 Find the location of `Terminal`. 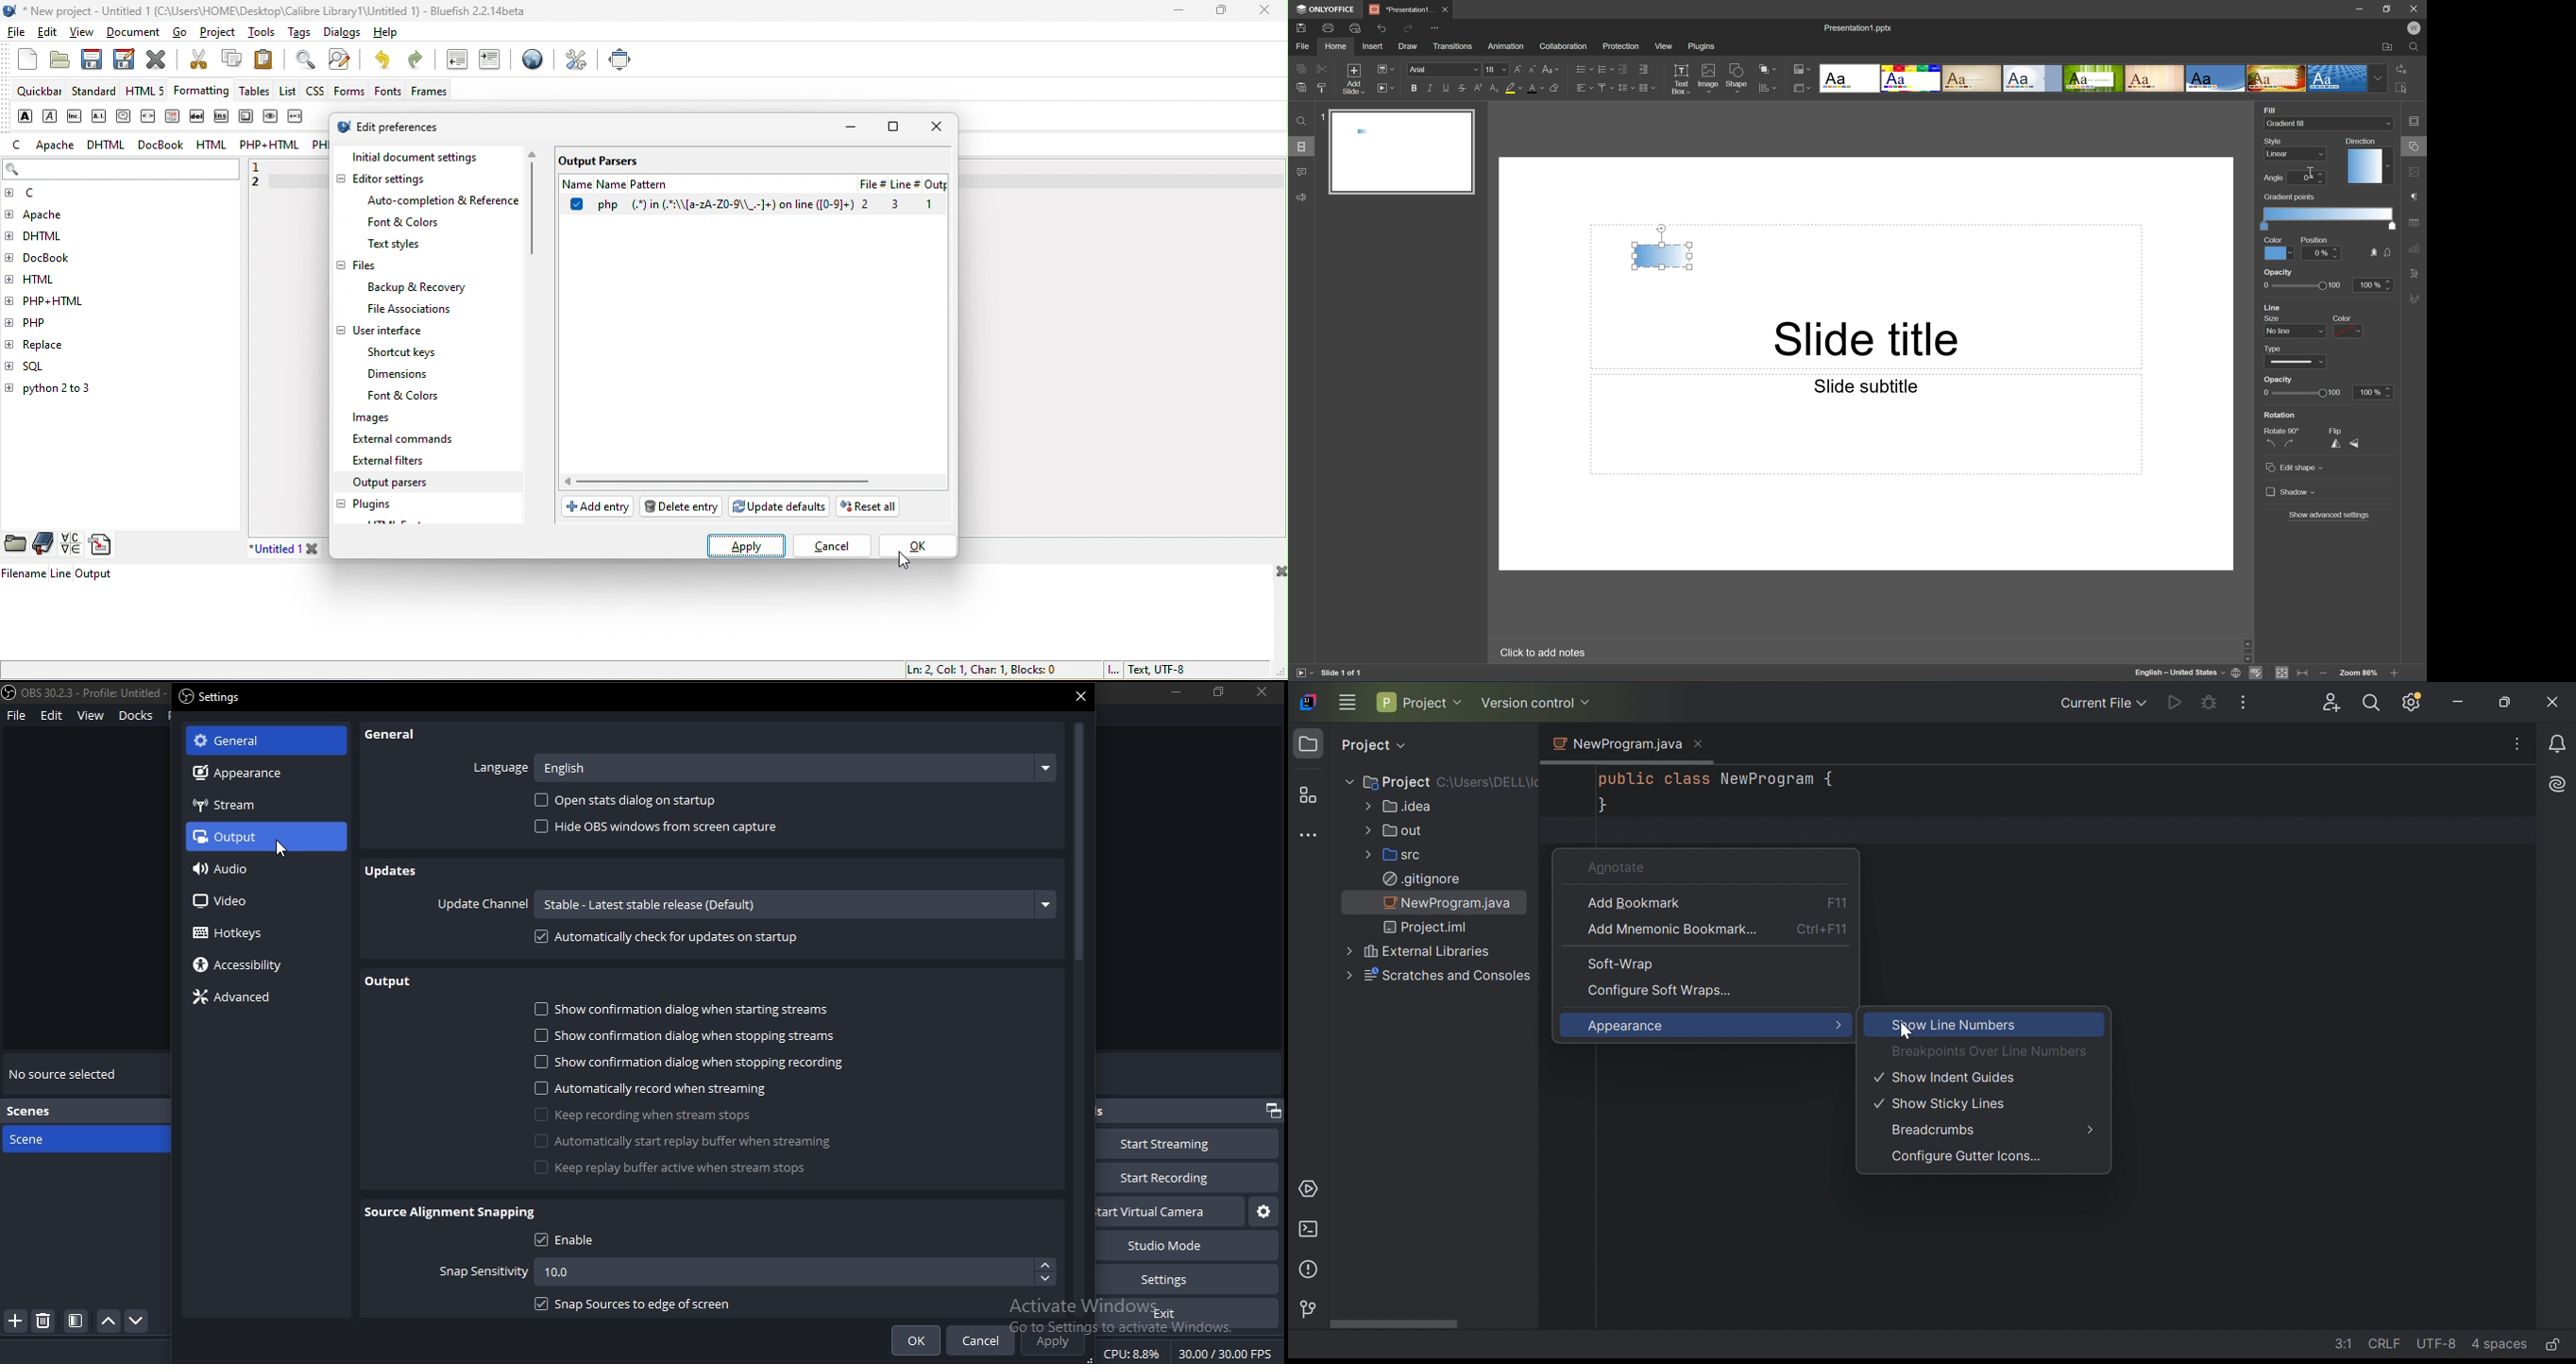

Terminal is located at coordinates (1307, 1230).